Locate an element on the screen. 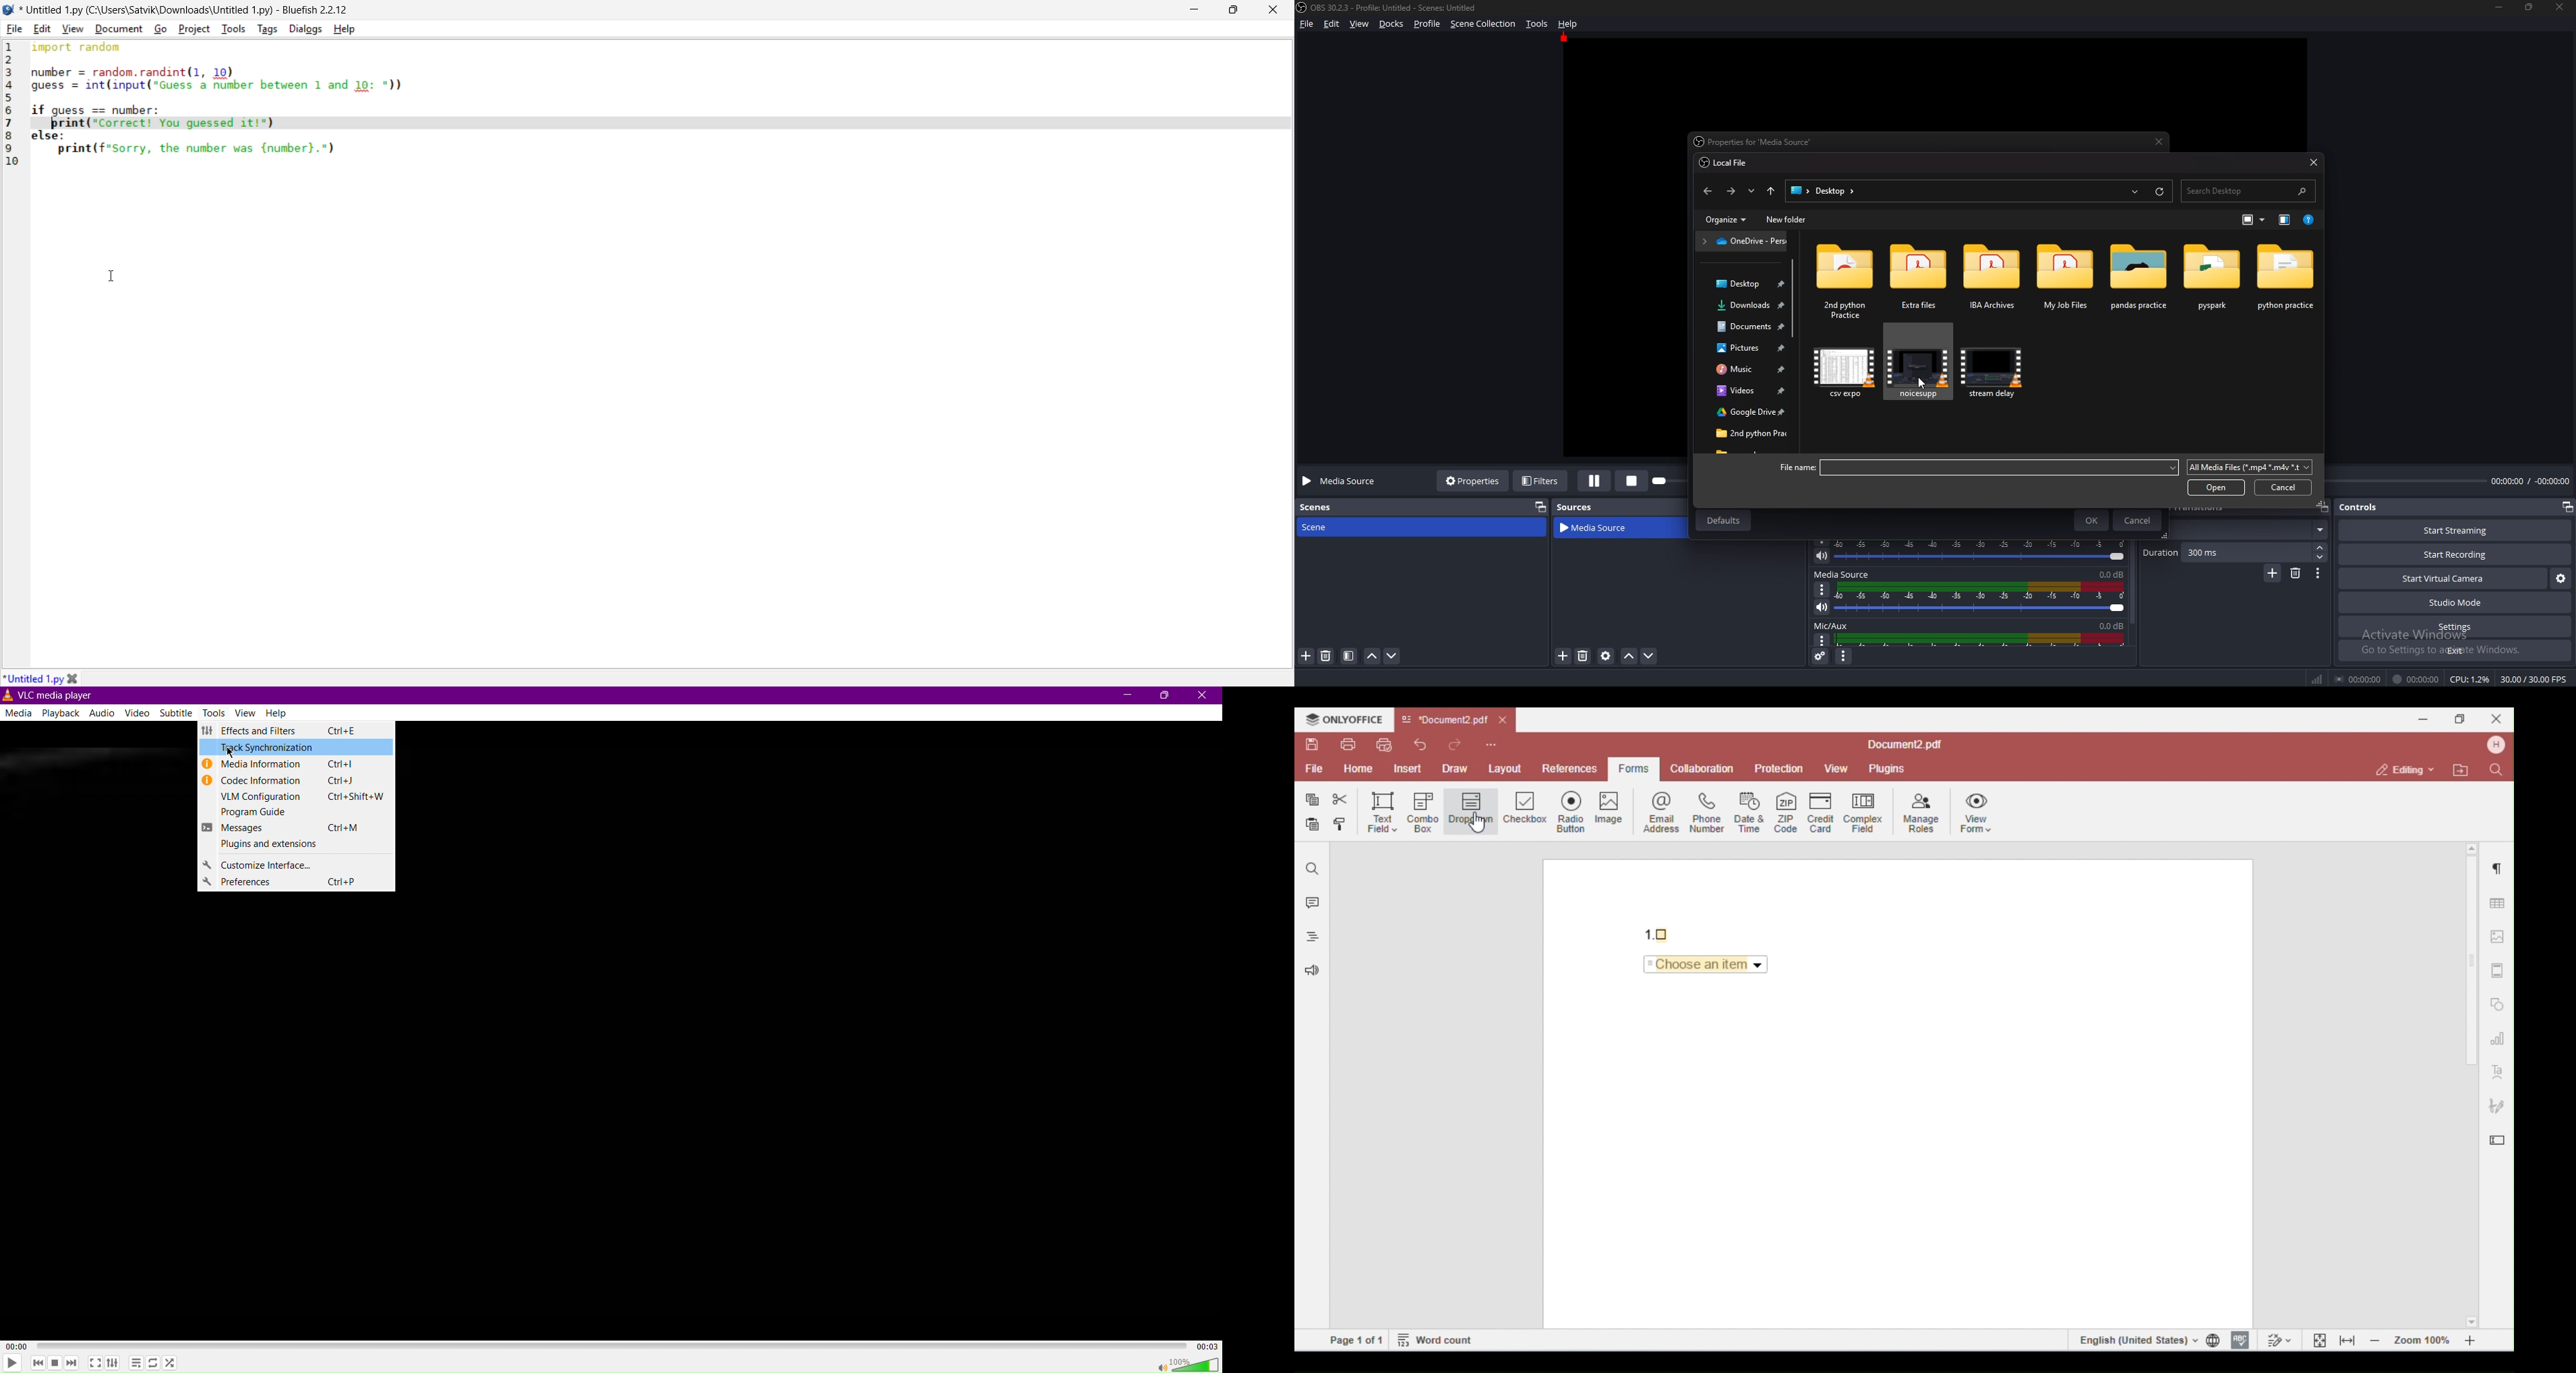 The width and height of the screenshot is (2576, 1400). media source soundbar is located at coordinates (1985, 598).